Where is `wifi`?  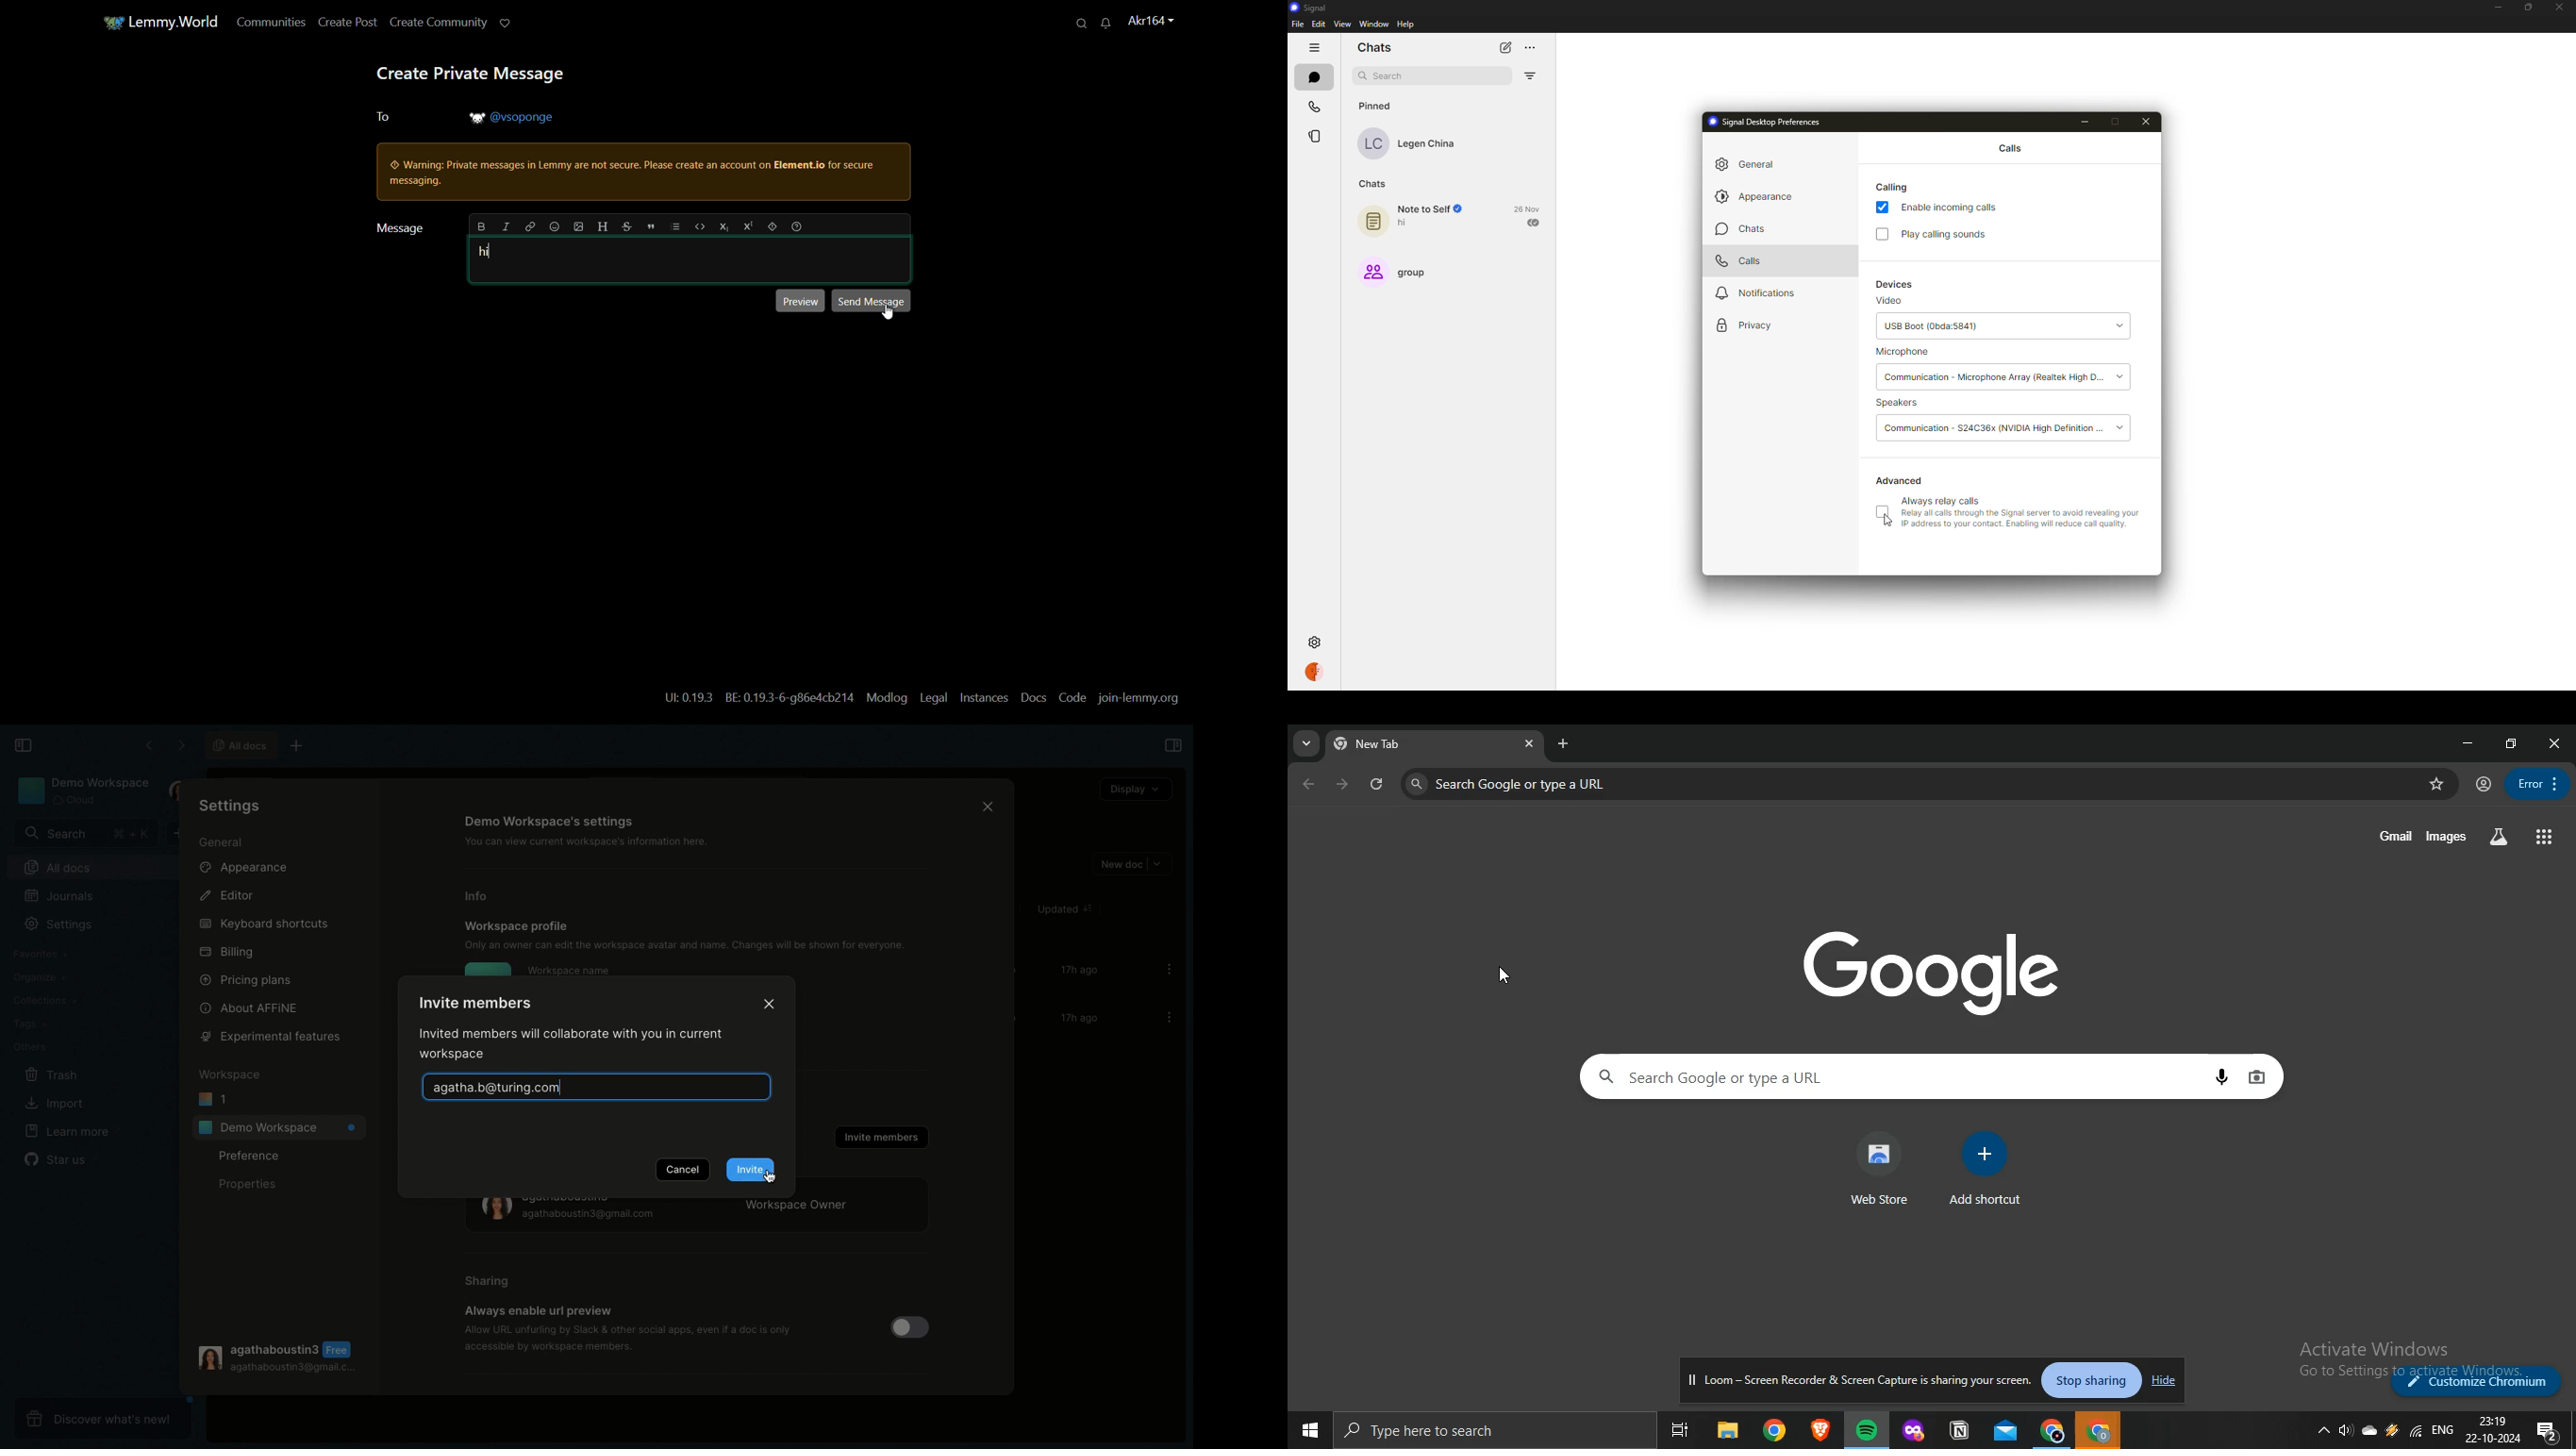
wifi is located at coordinates (2414, 1430).